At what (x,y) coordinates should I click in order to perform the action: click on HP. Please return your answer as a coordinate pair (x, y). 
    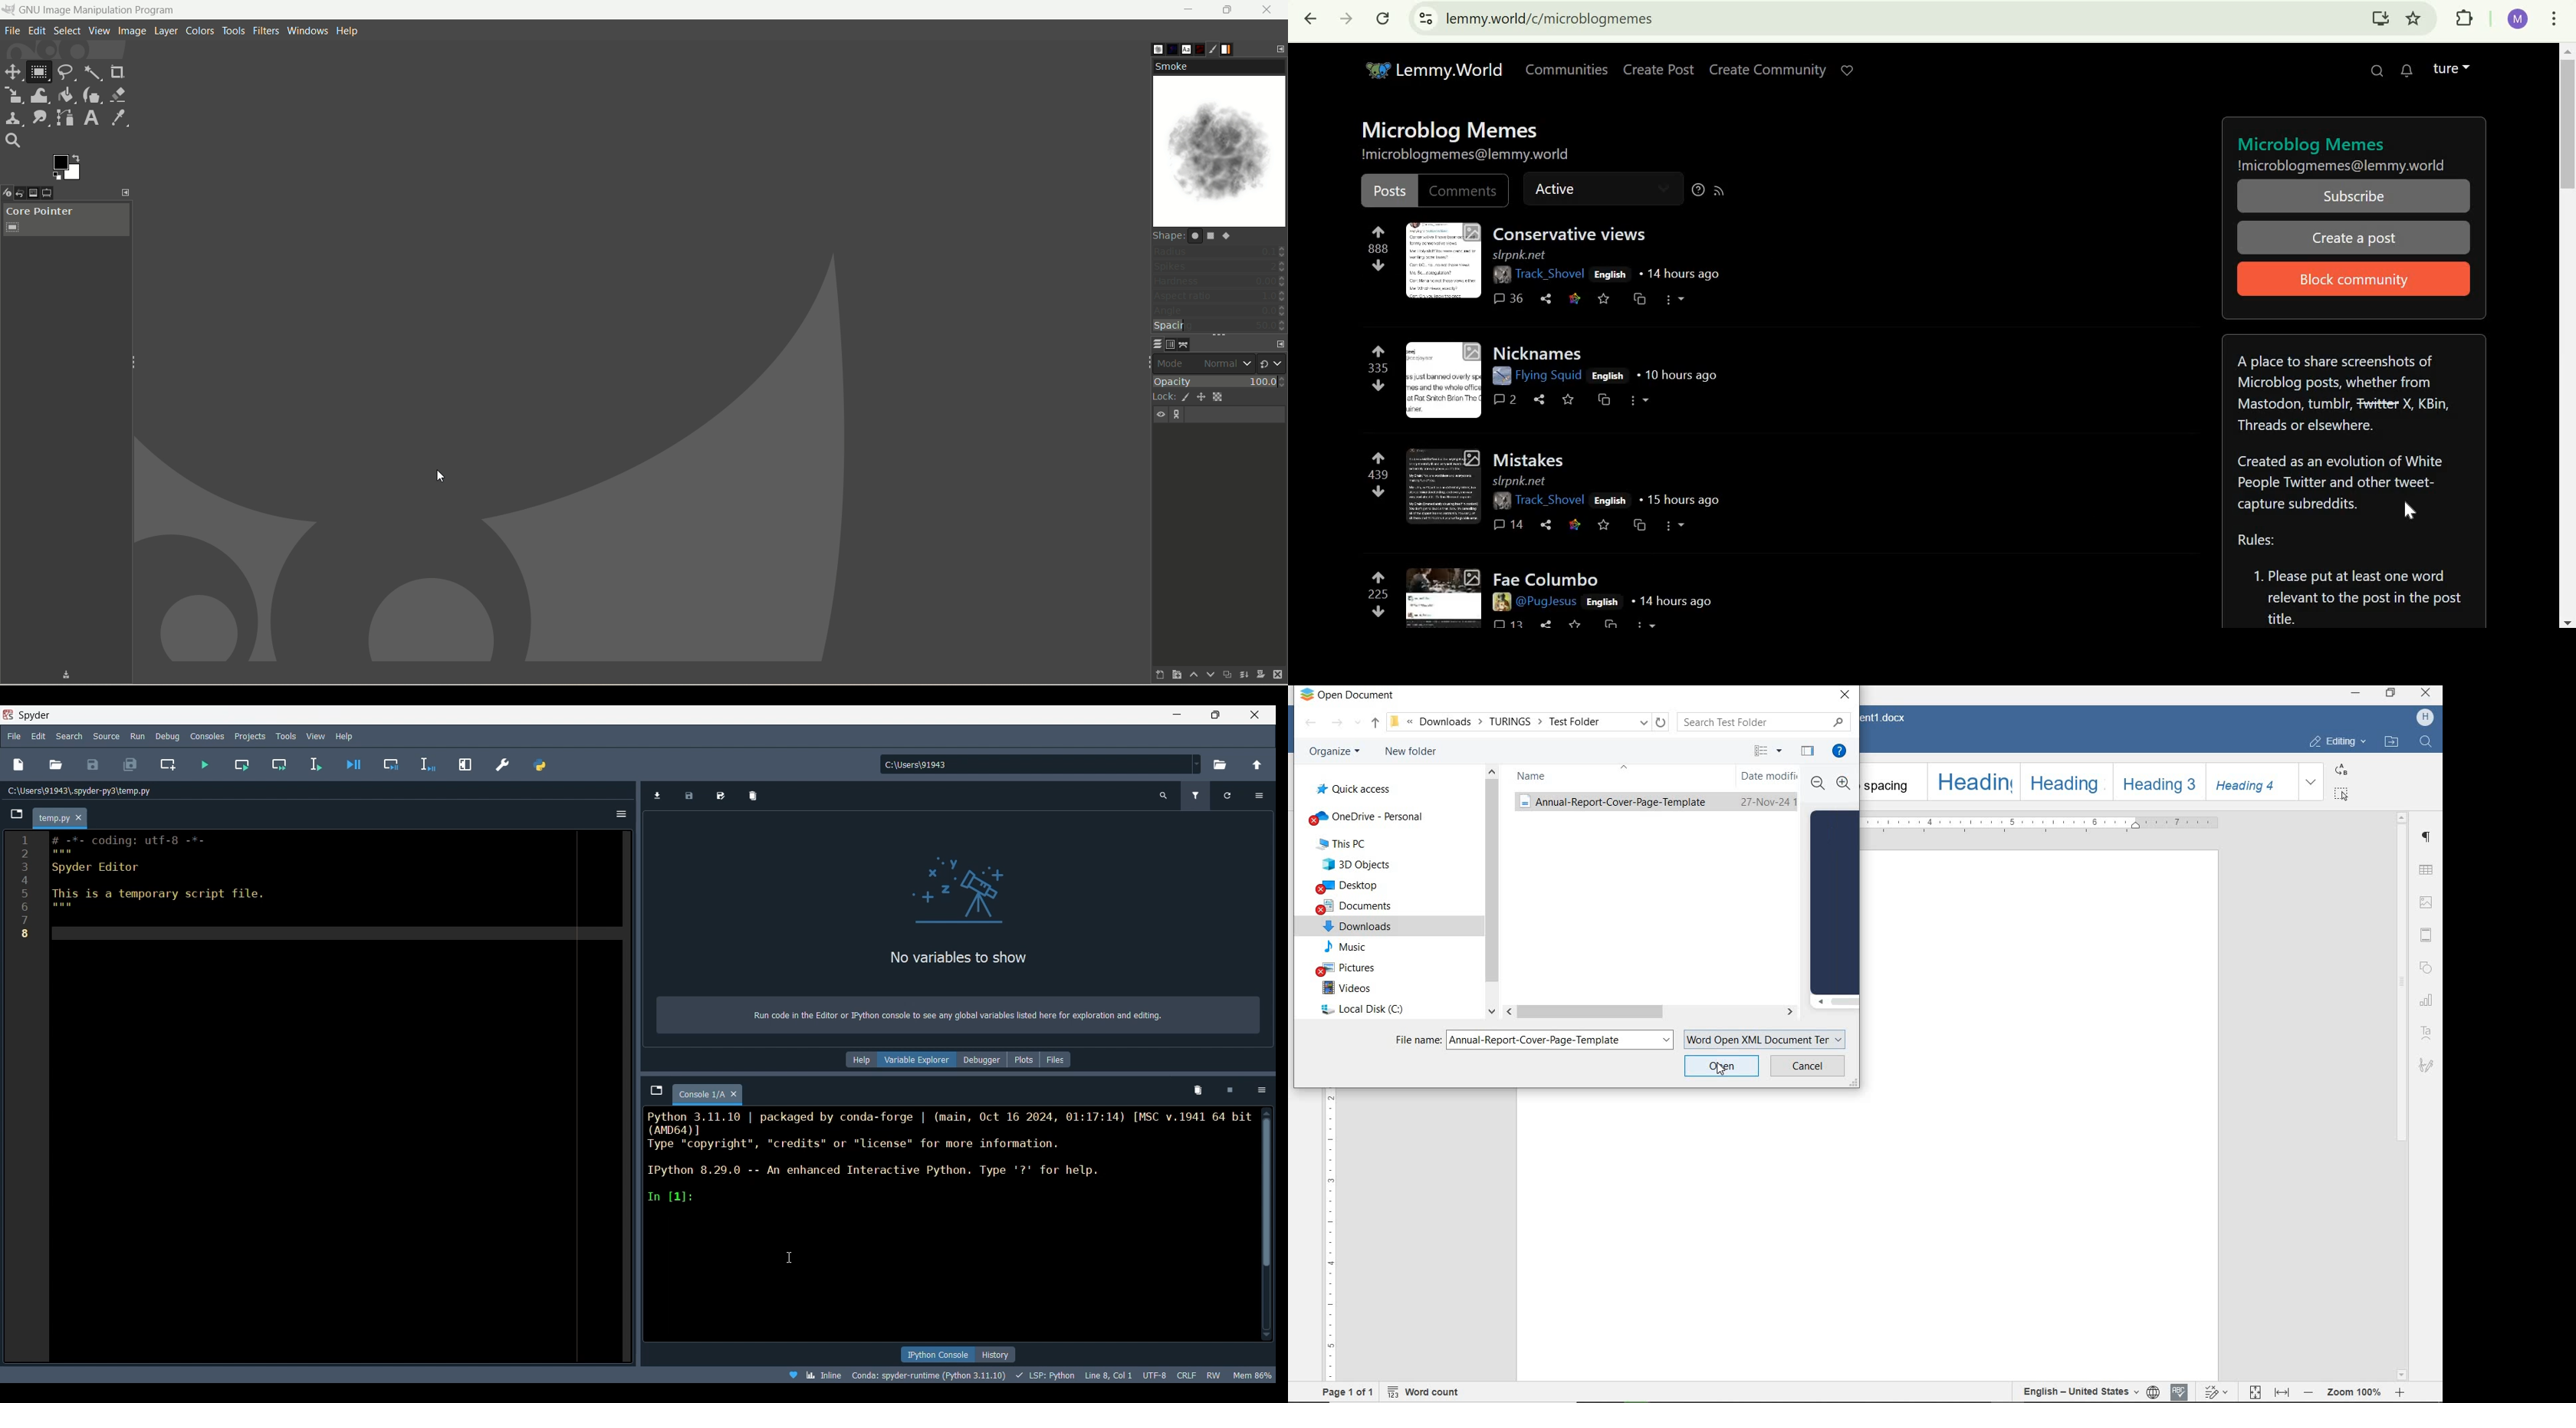
    Looking at the image, I should click on (2423, 718).